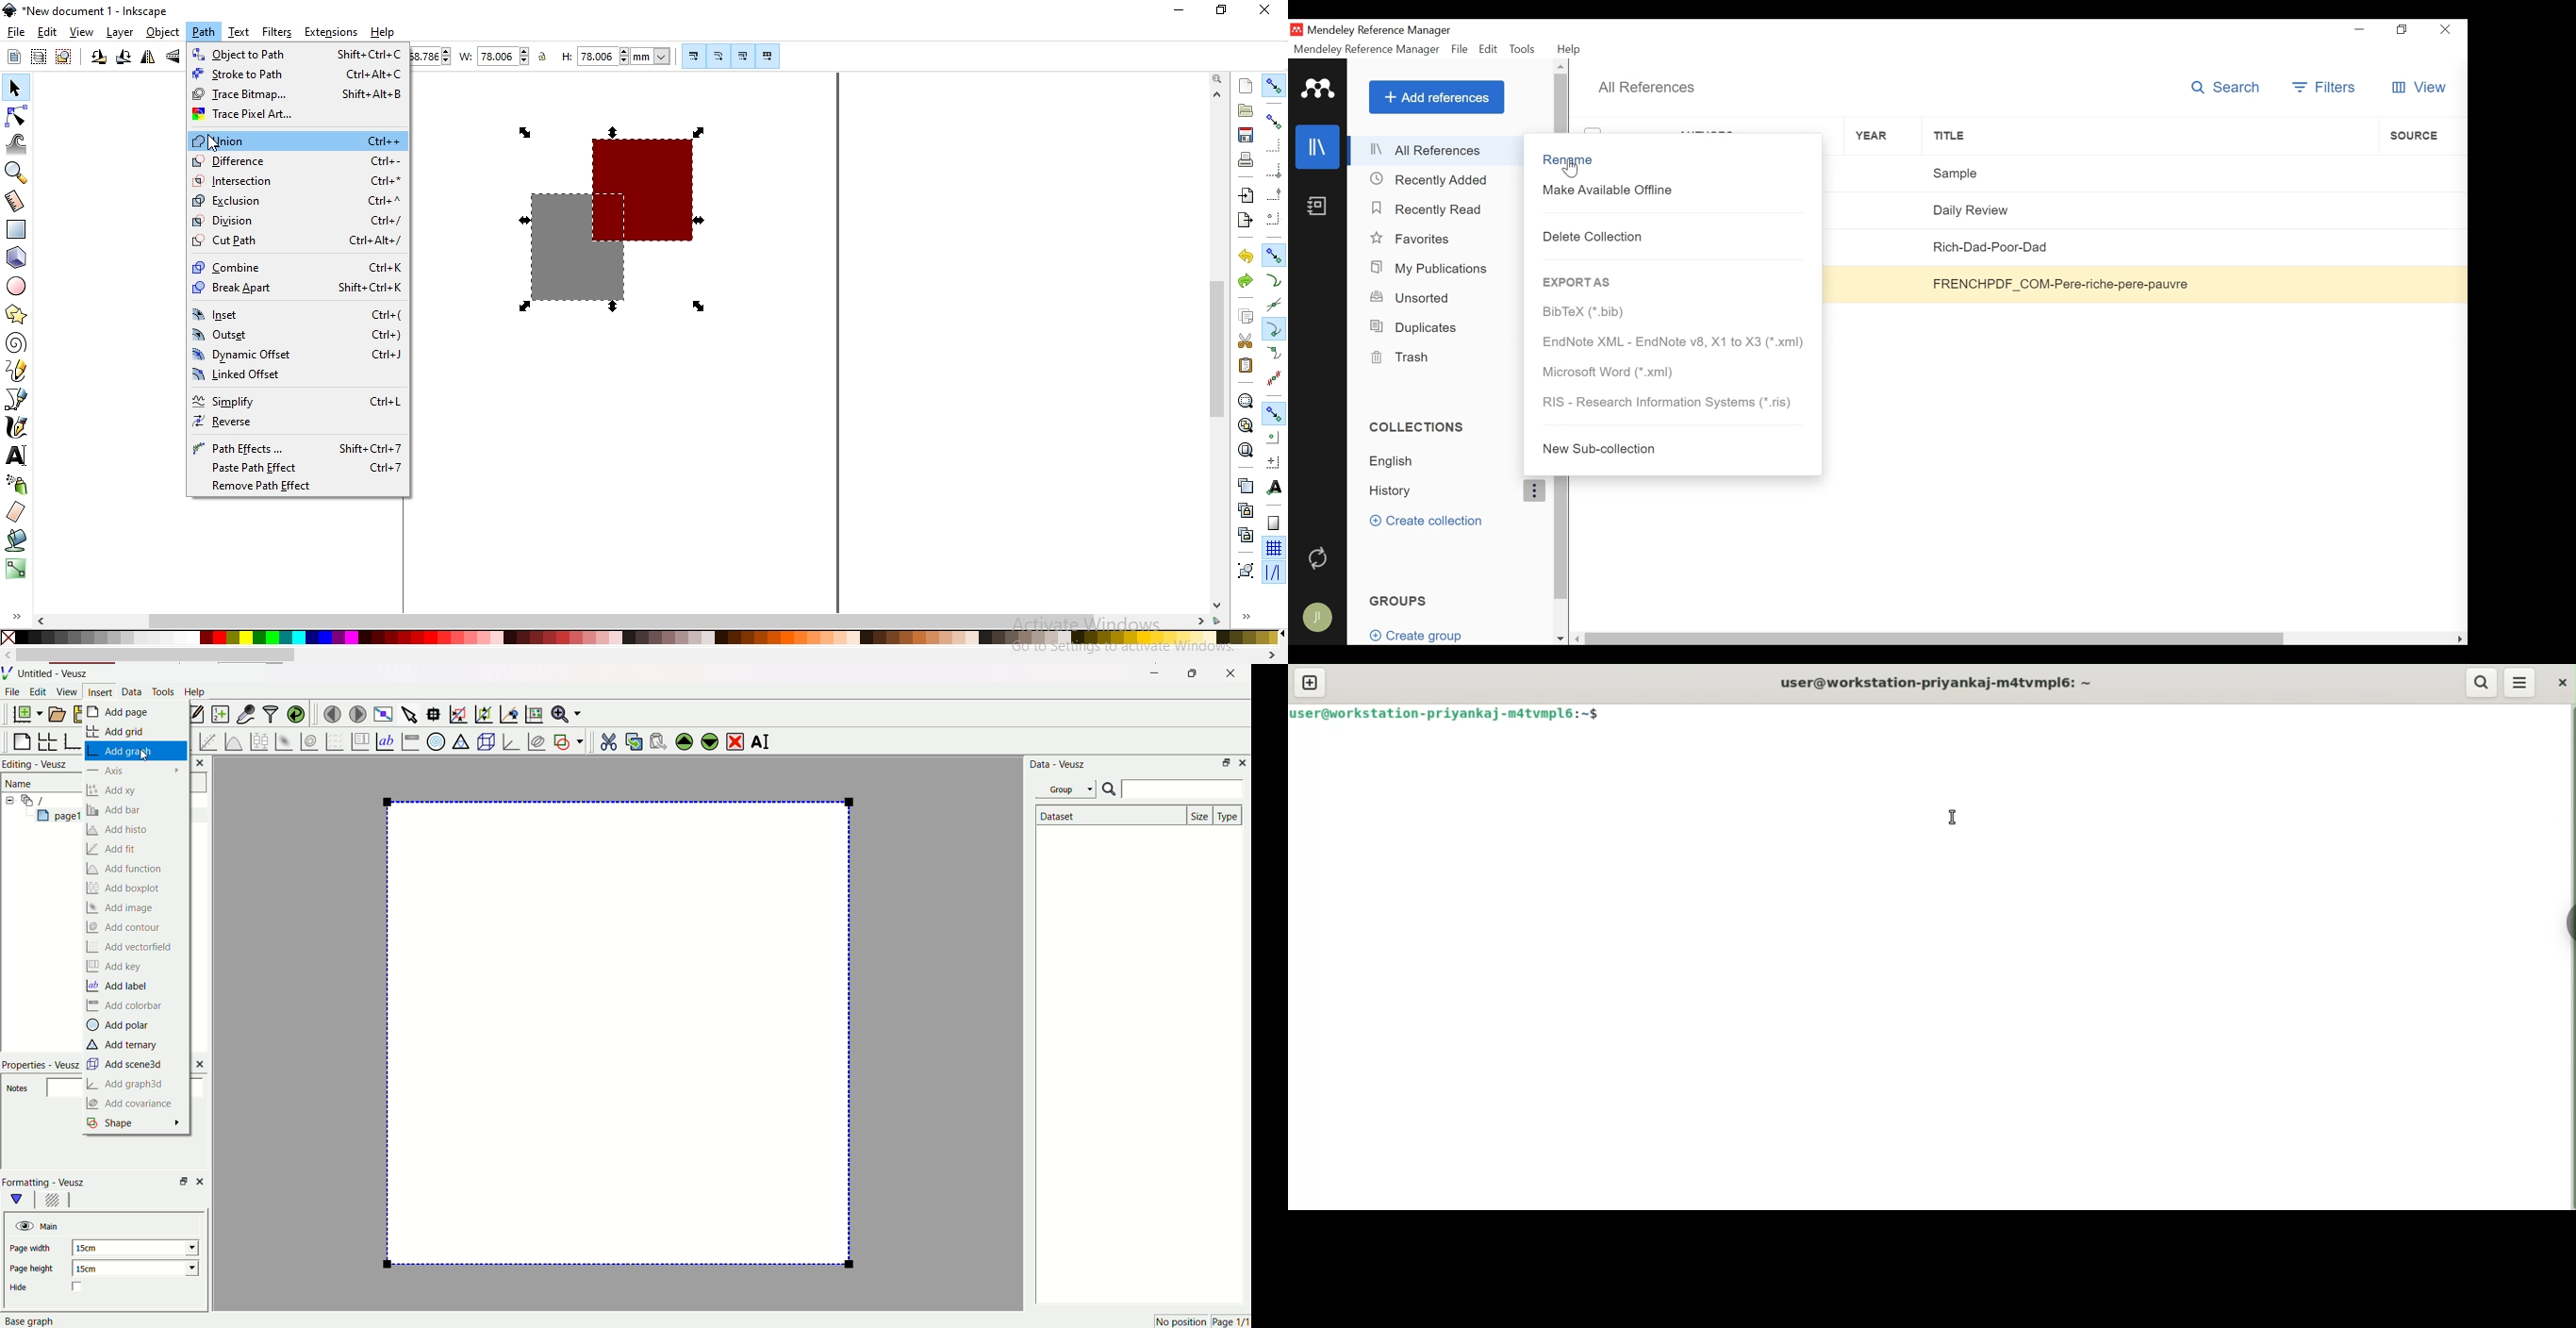 The image size is (2576, 1344). Describe the element at coordinates (1570, 49) in the screenshot. I see `Help` at that location.